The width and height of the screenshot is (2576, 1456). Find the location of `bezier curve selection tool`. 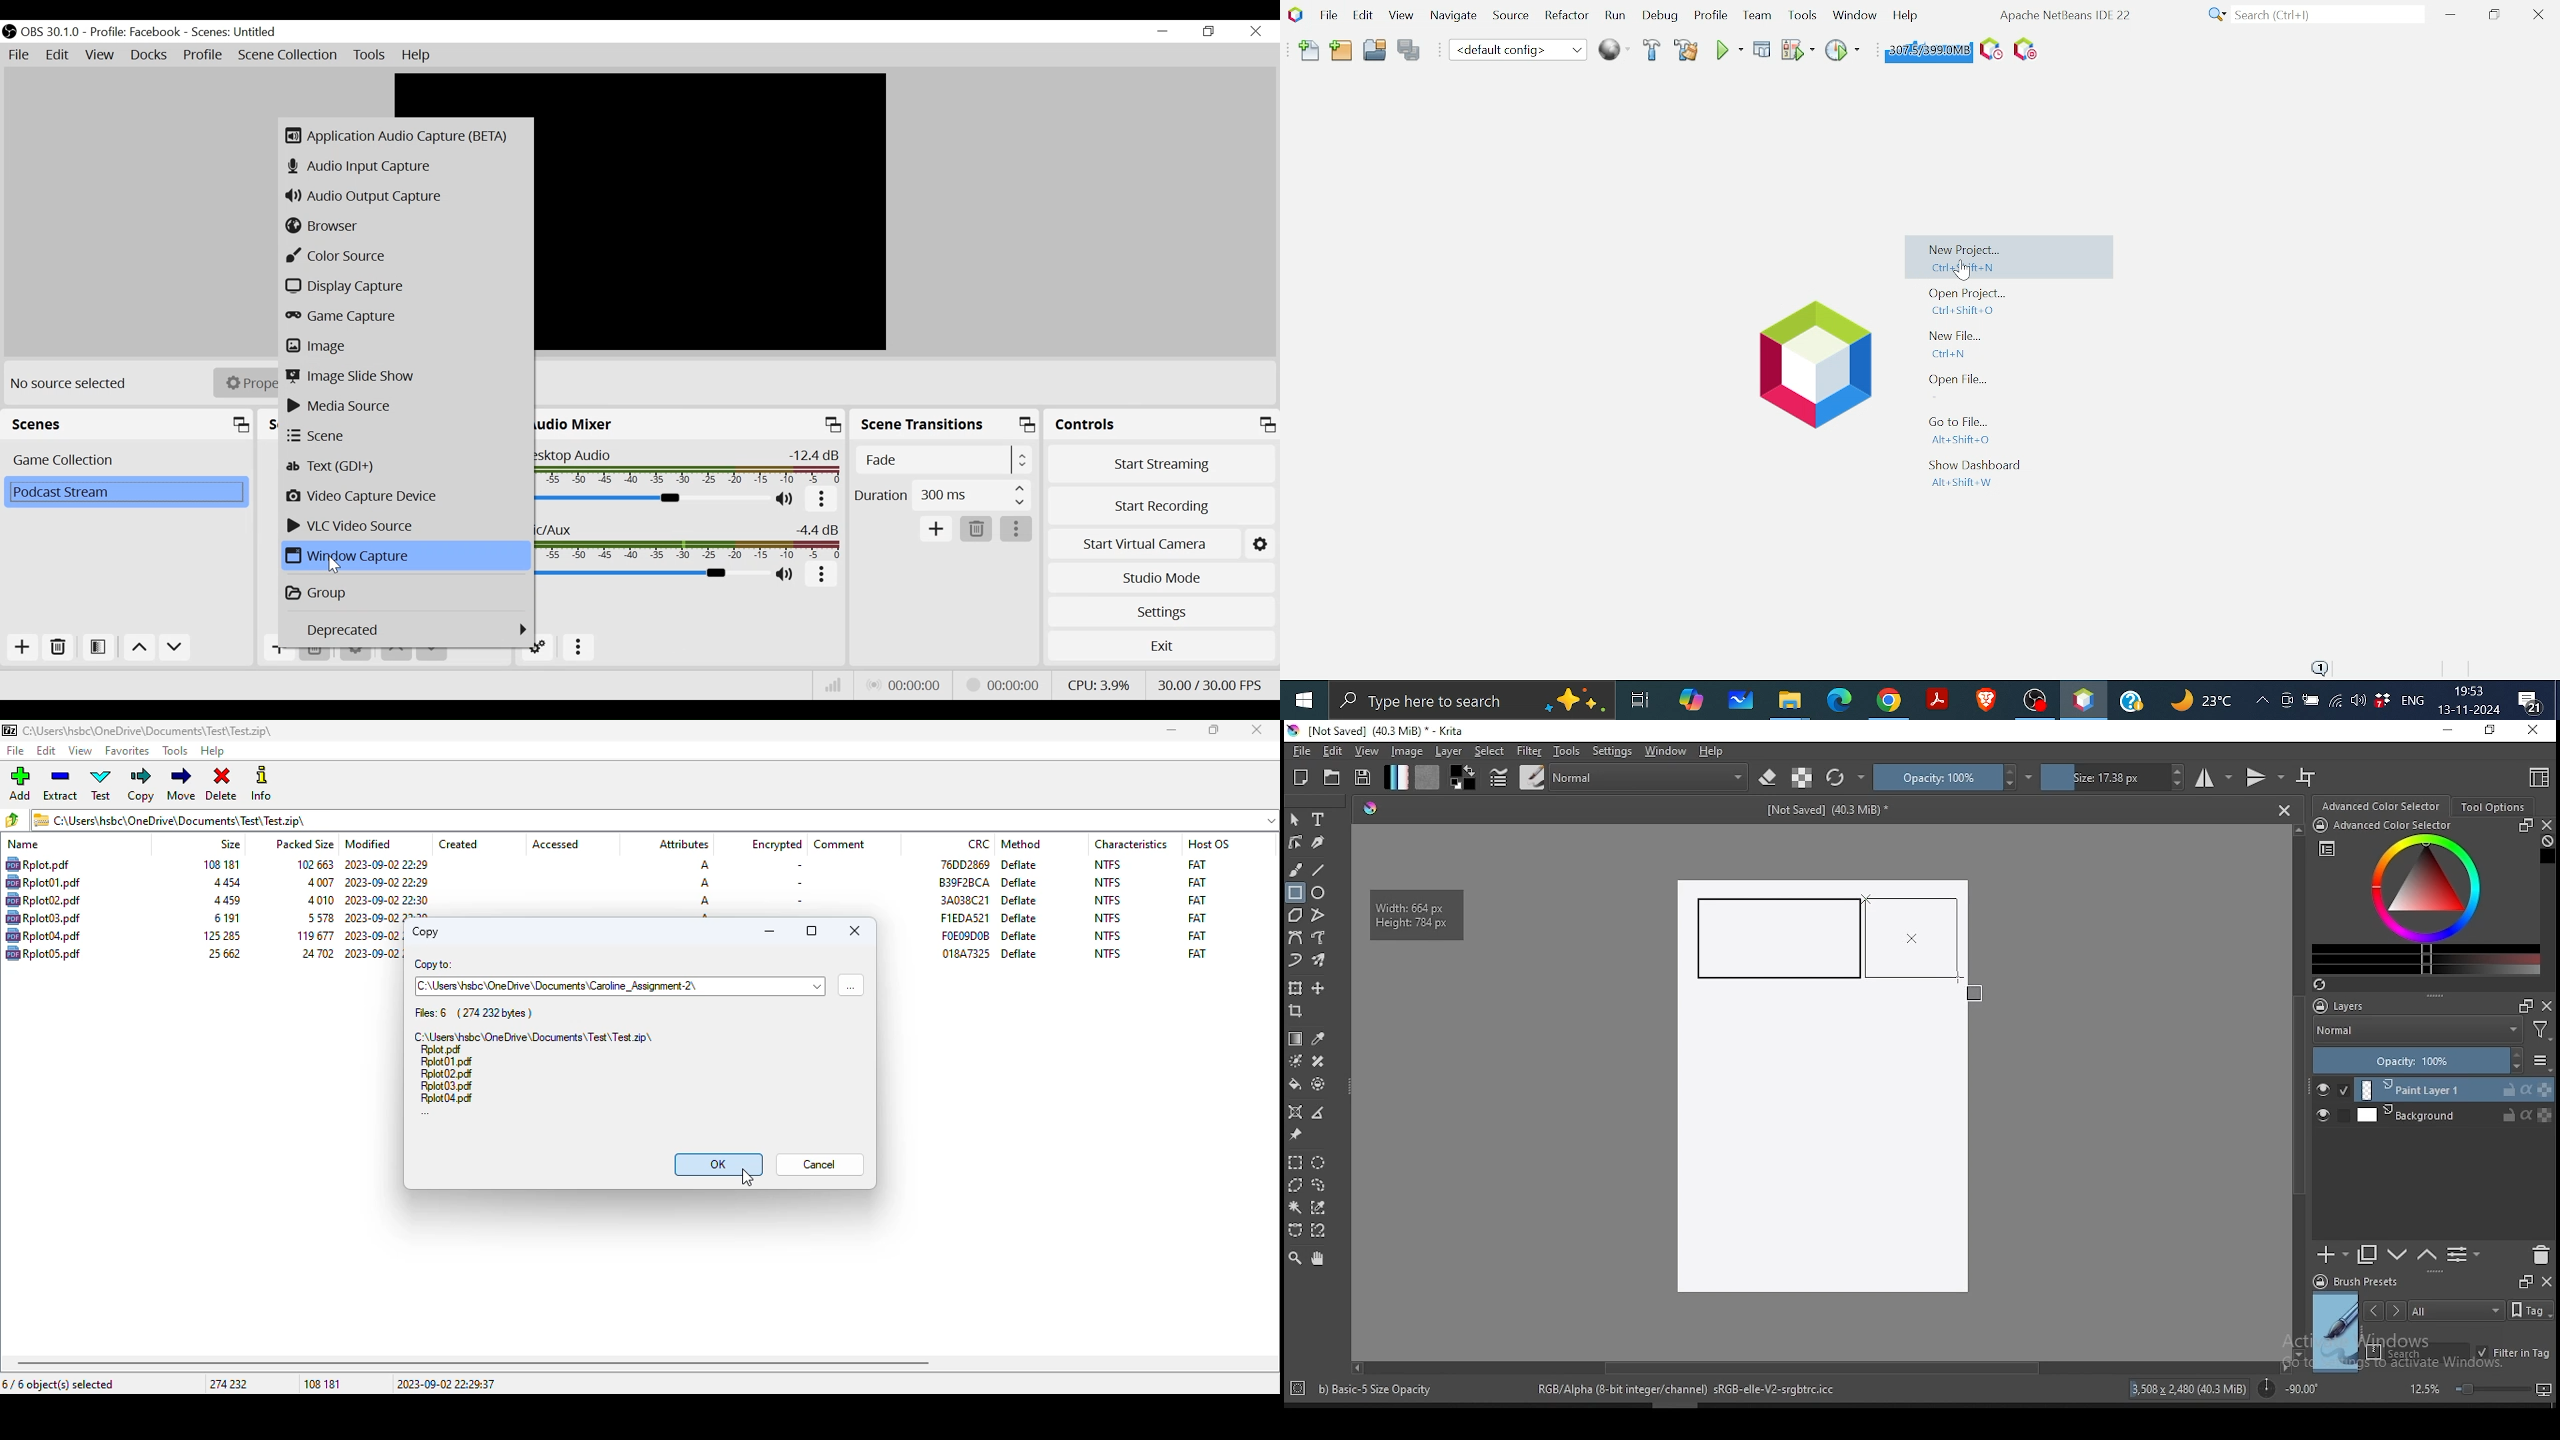

bezier curve selection tool is located at coordinates (1295, 1231).